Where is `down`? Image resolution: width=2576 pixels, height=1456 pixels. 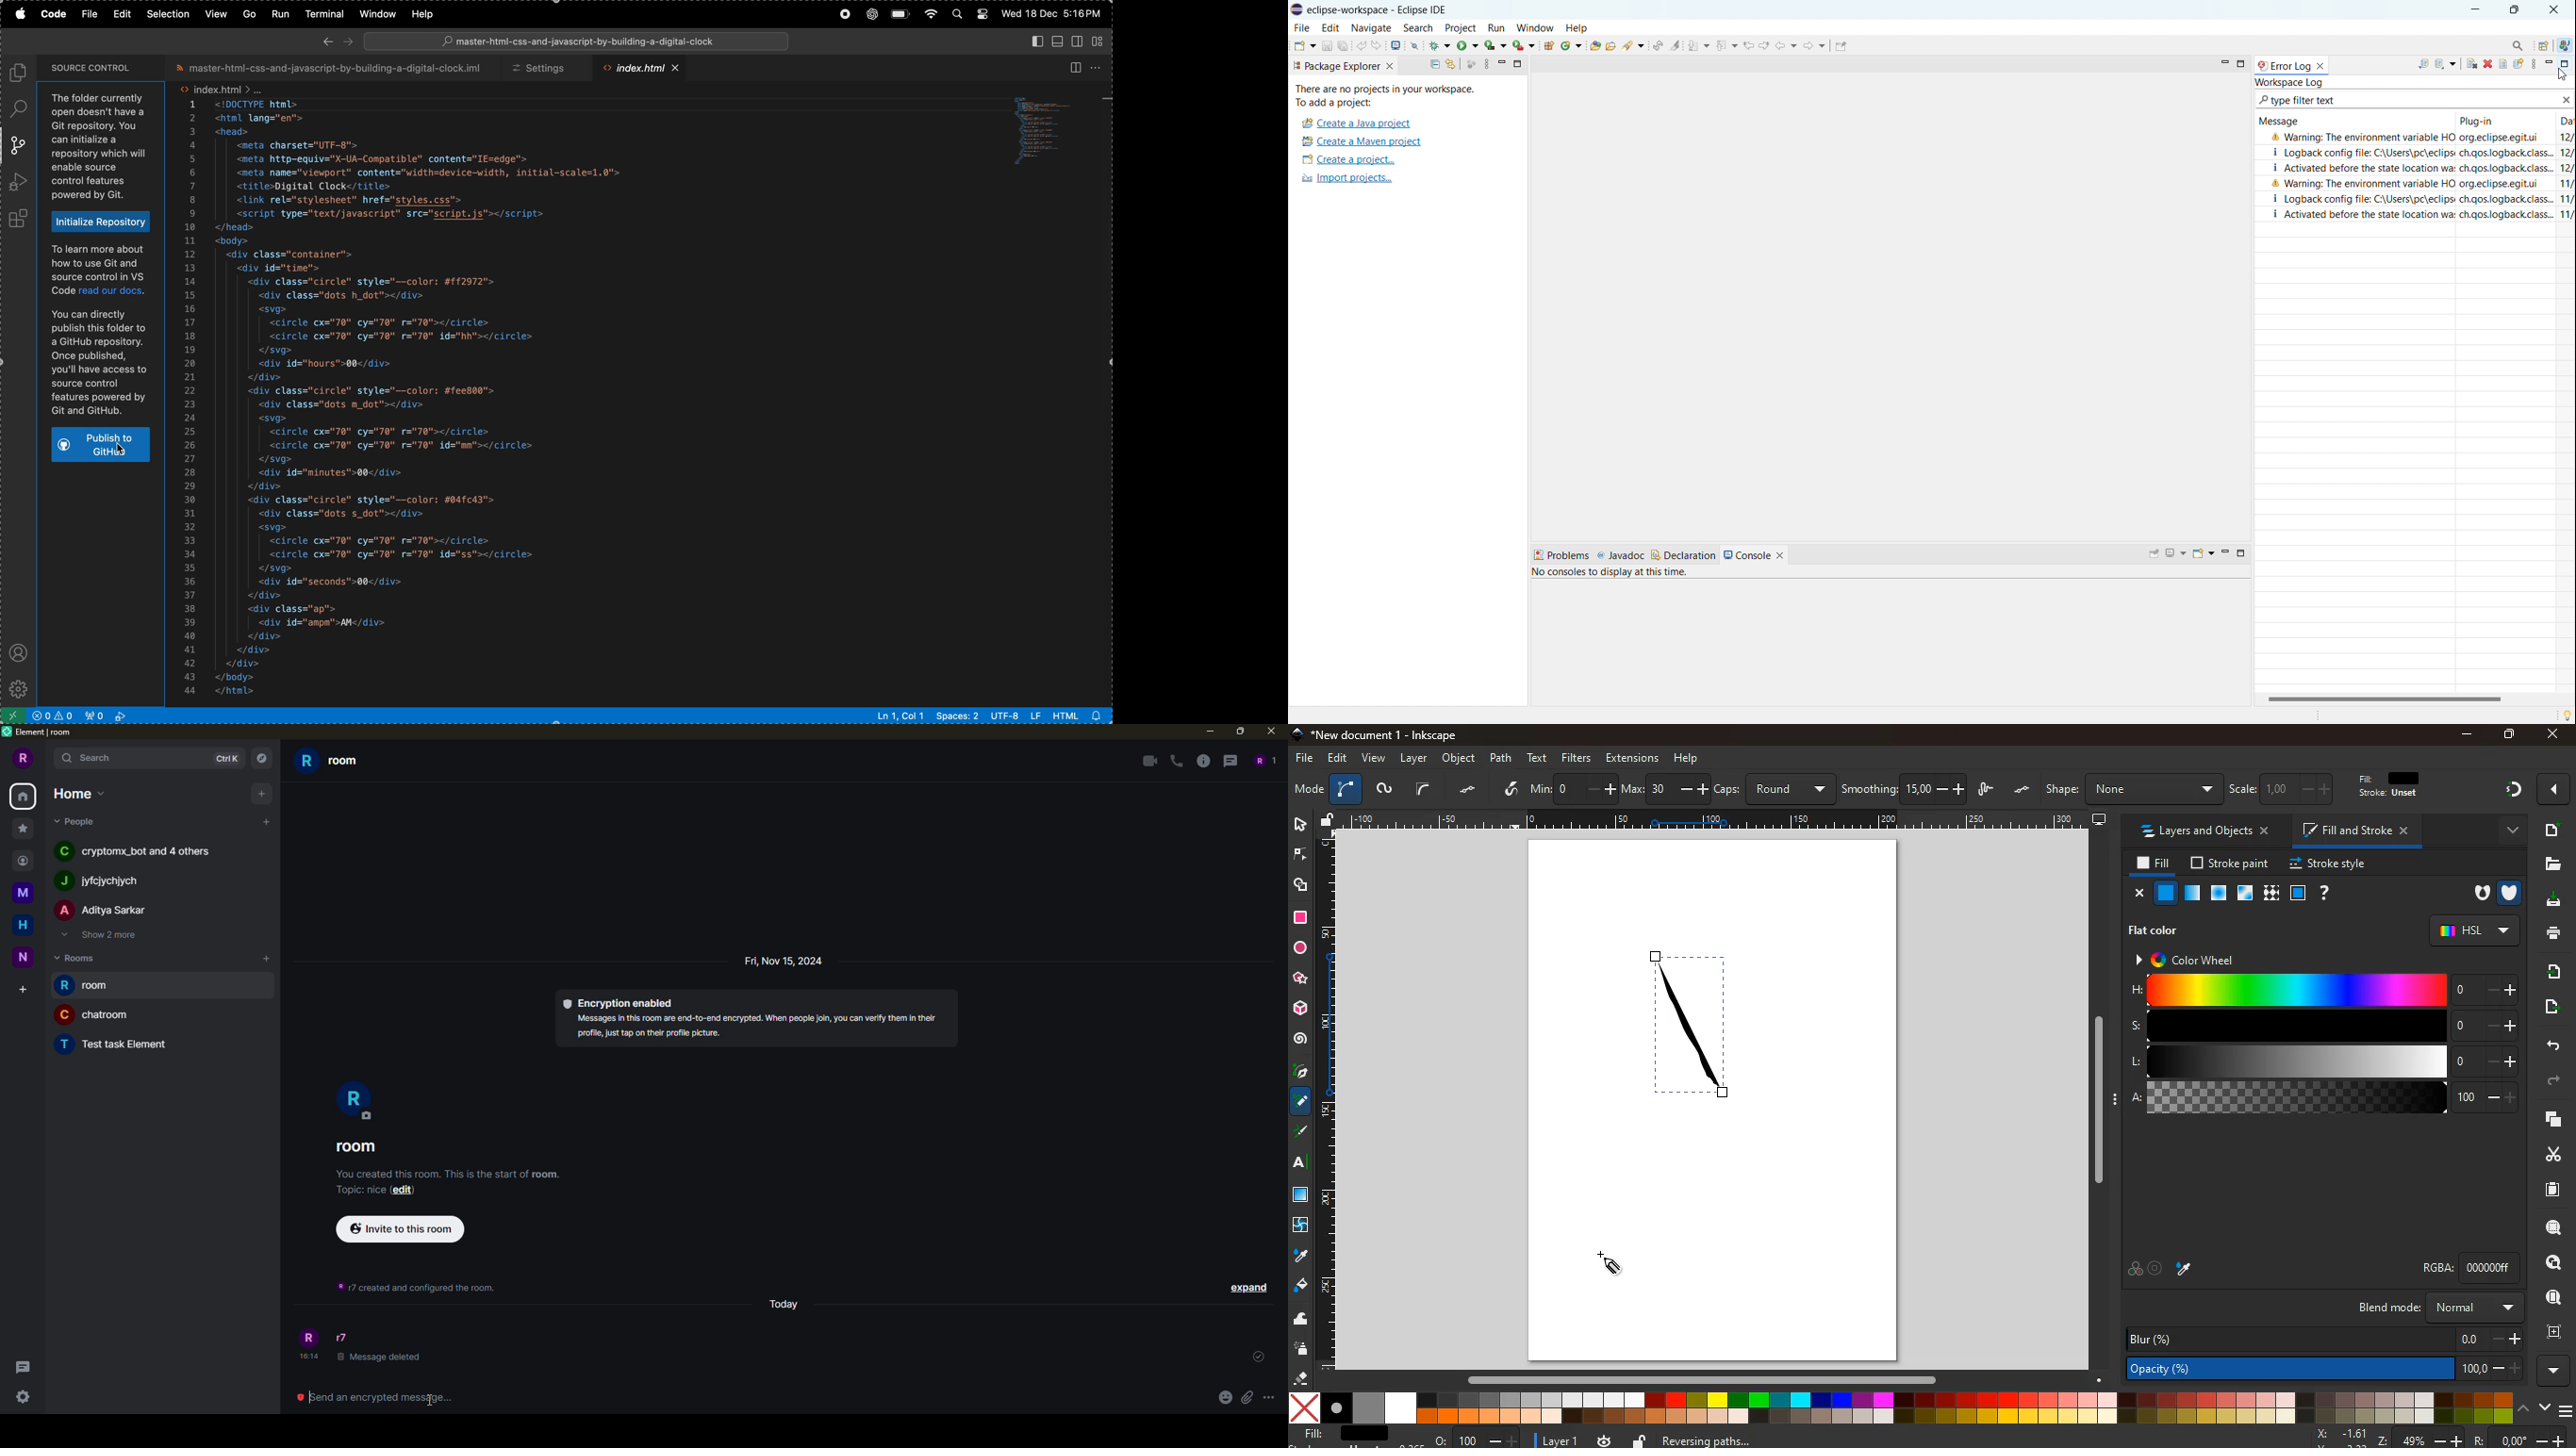
down is located at coordinates (2545, 1406).